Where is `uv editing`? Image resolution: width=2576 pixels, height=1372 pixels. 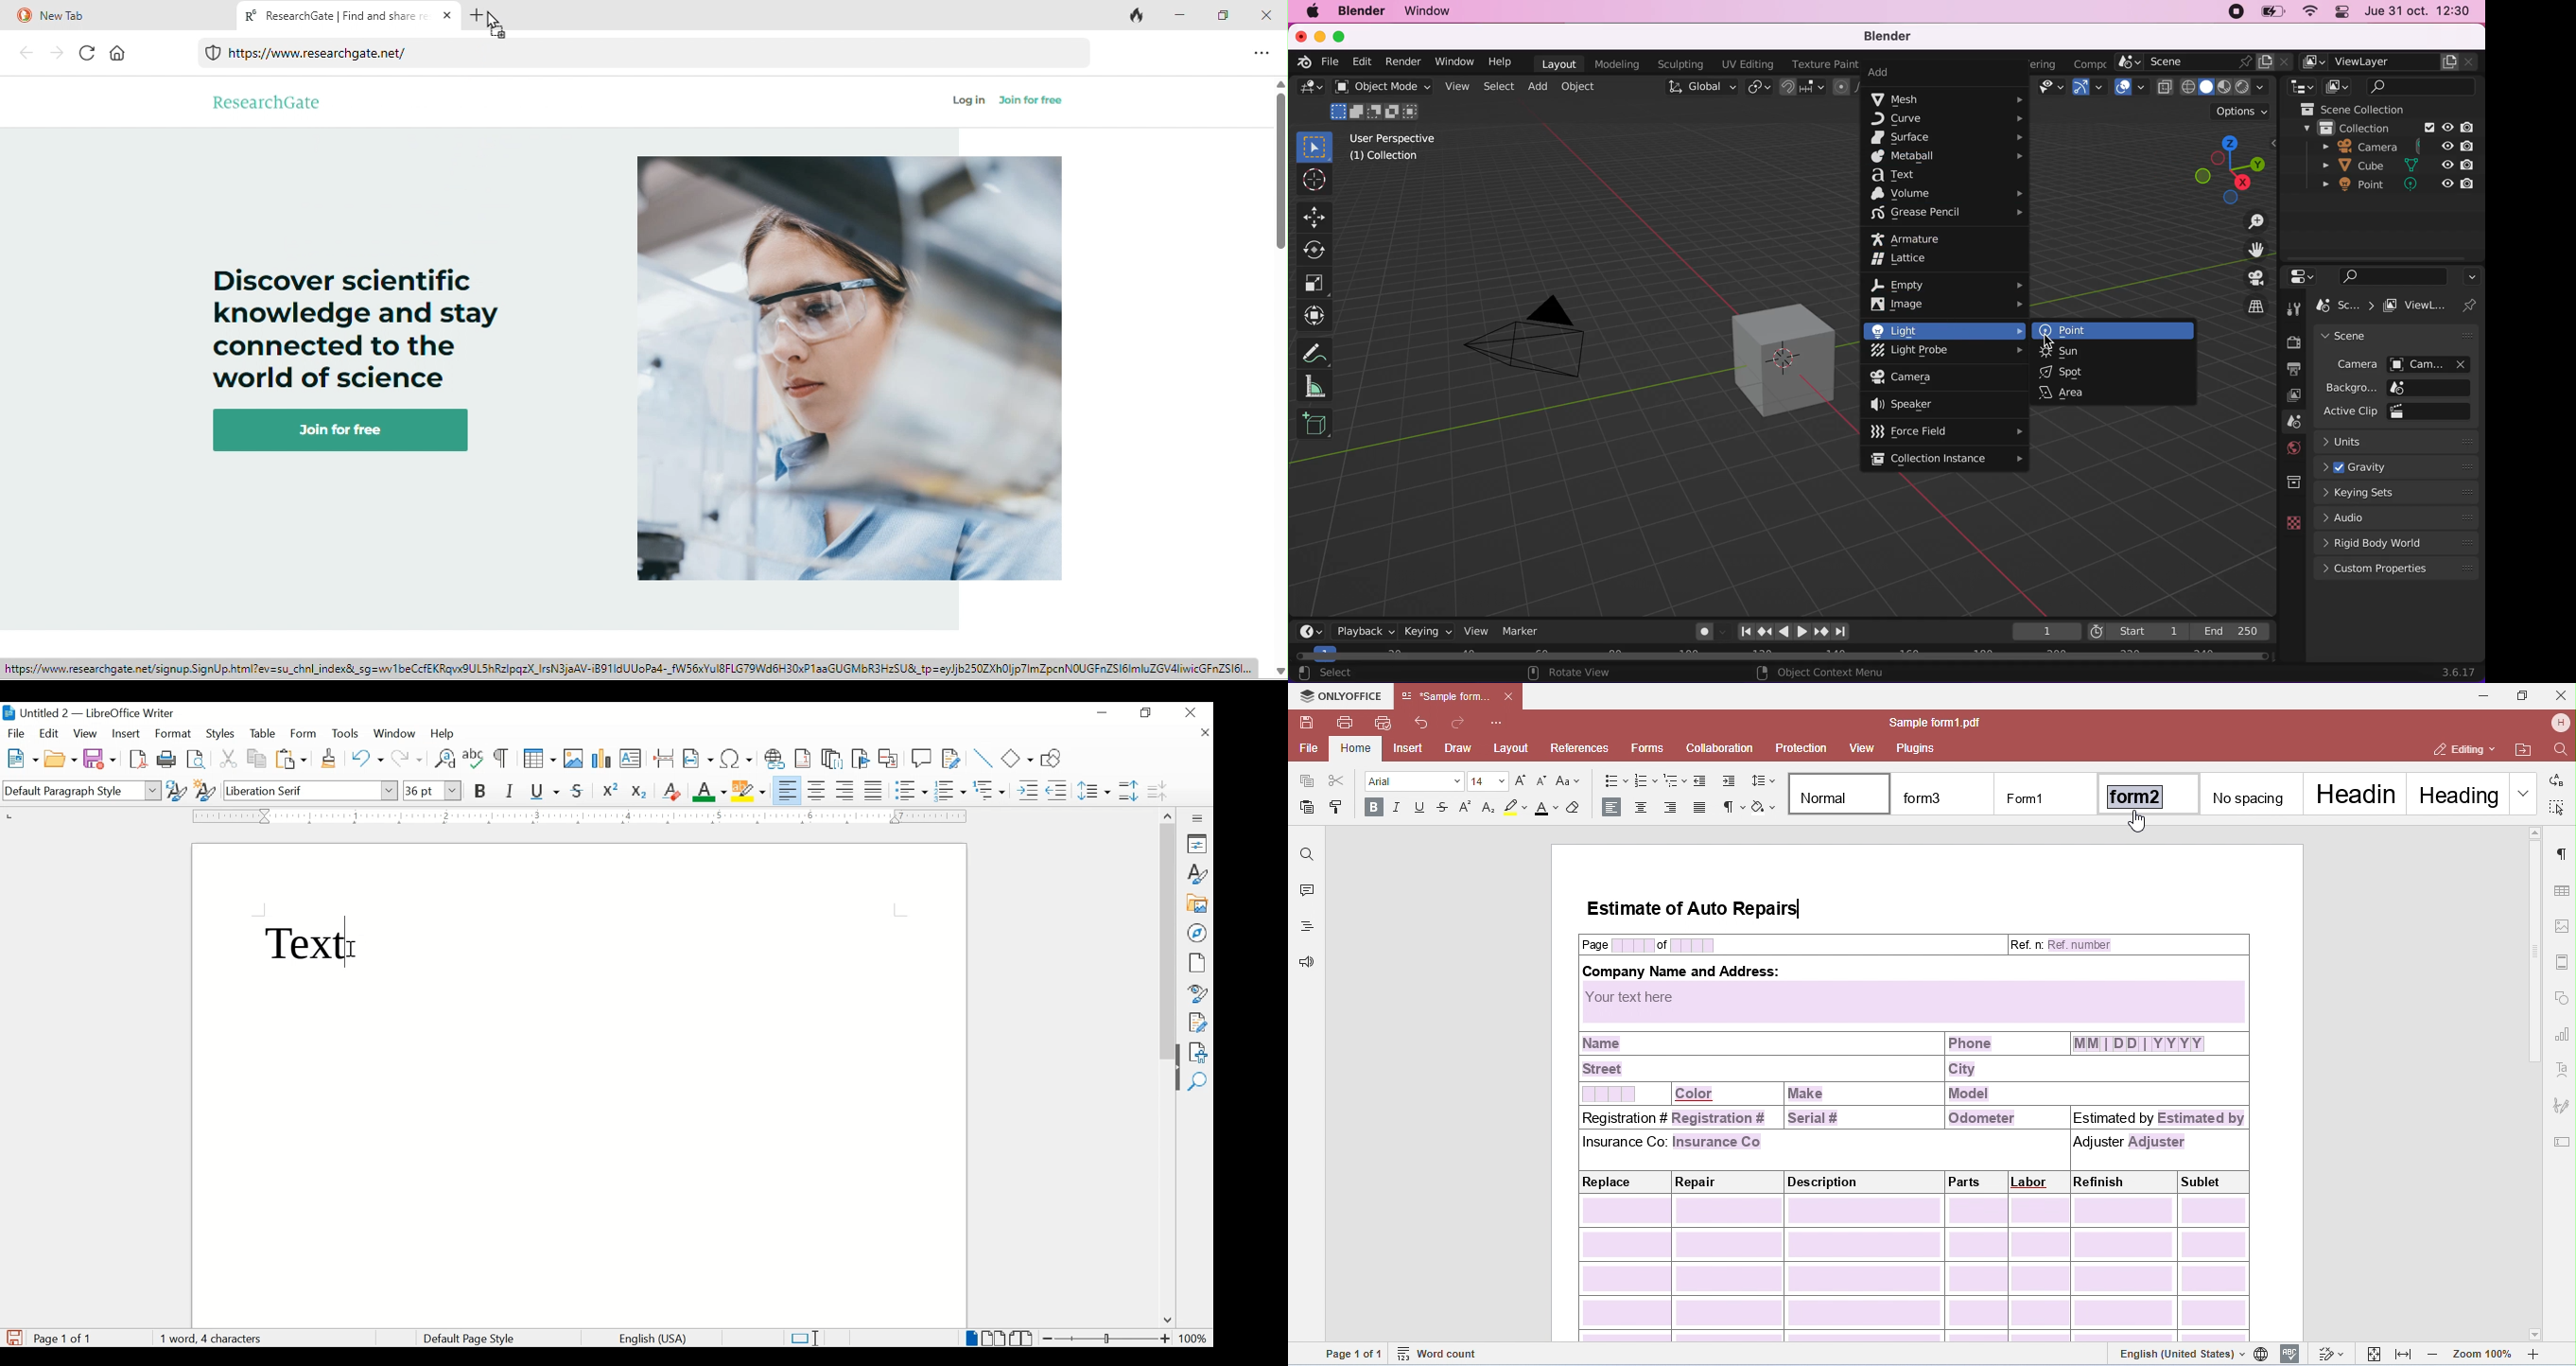
uv editing is located at coordinates (1748, 66).